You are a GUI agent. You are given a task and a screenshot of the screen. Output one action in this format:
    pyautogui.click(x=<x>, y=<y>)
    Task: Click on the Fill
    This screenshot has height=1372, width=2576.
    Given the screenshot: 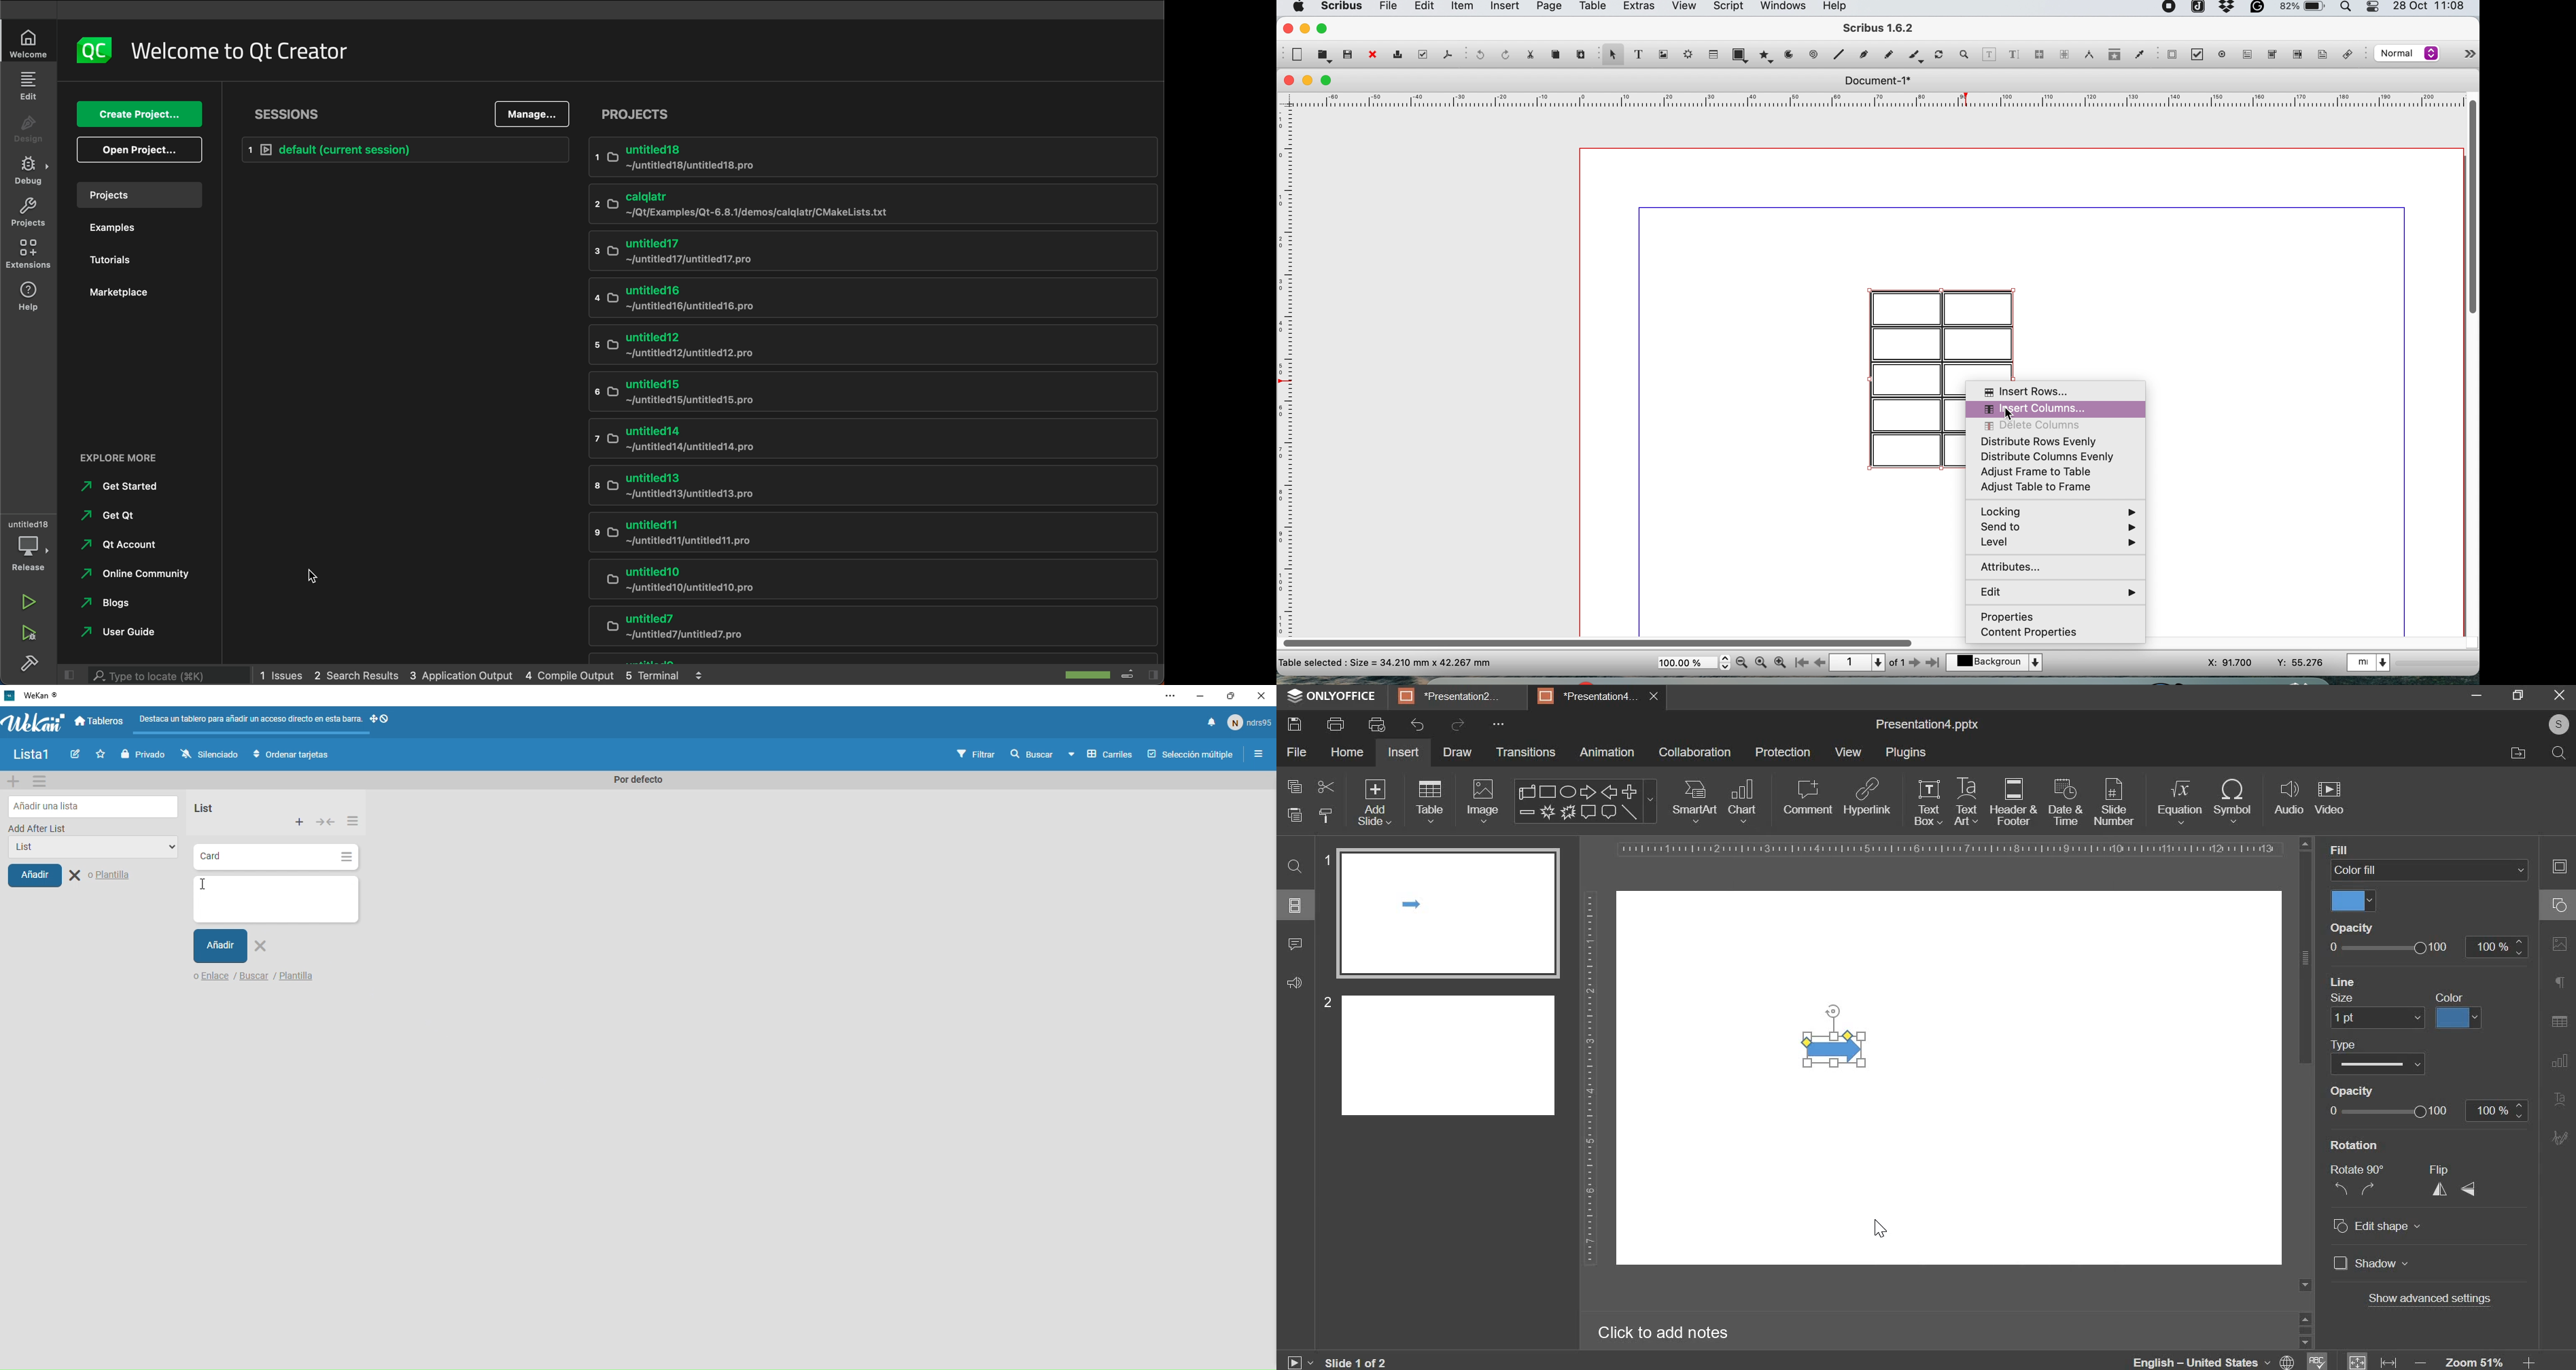 What is the action you would take?
    pyautogui.click(x=2343, y=849)
    